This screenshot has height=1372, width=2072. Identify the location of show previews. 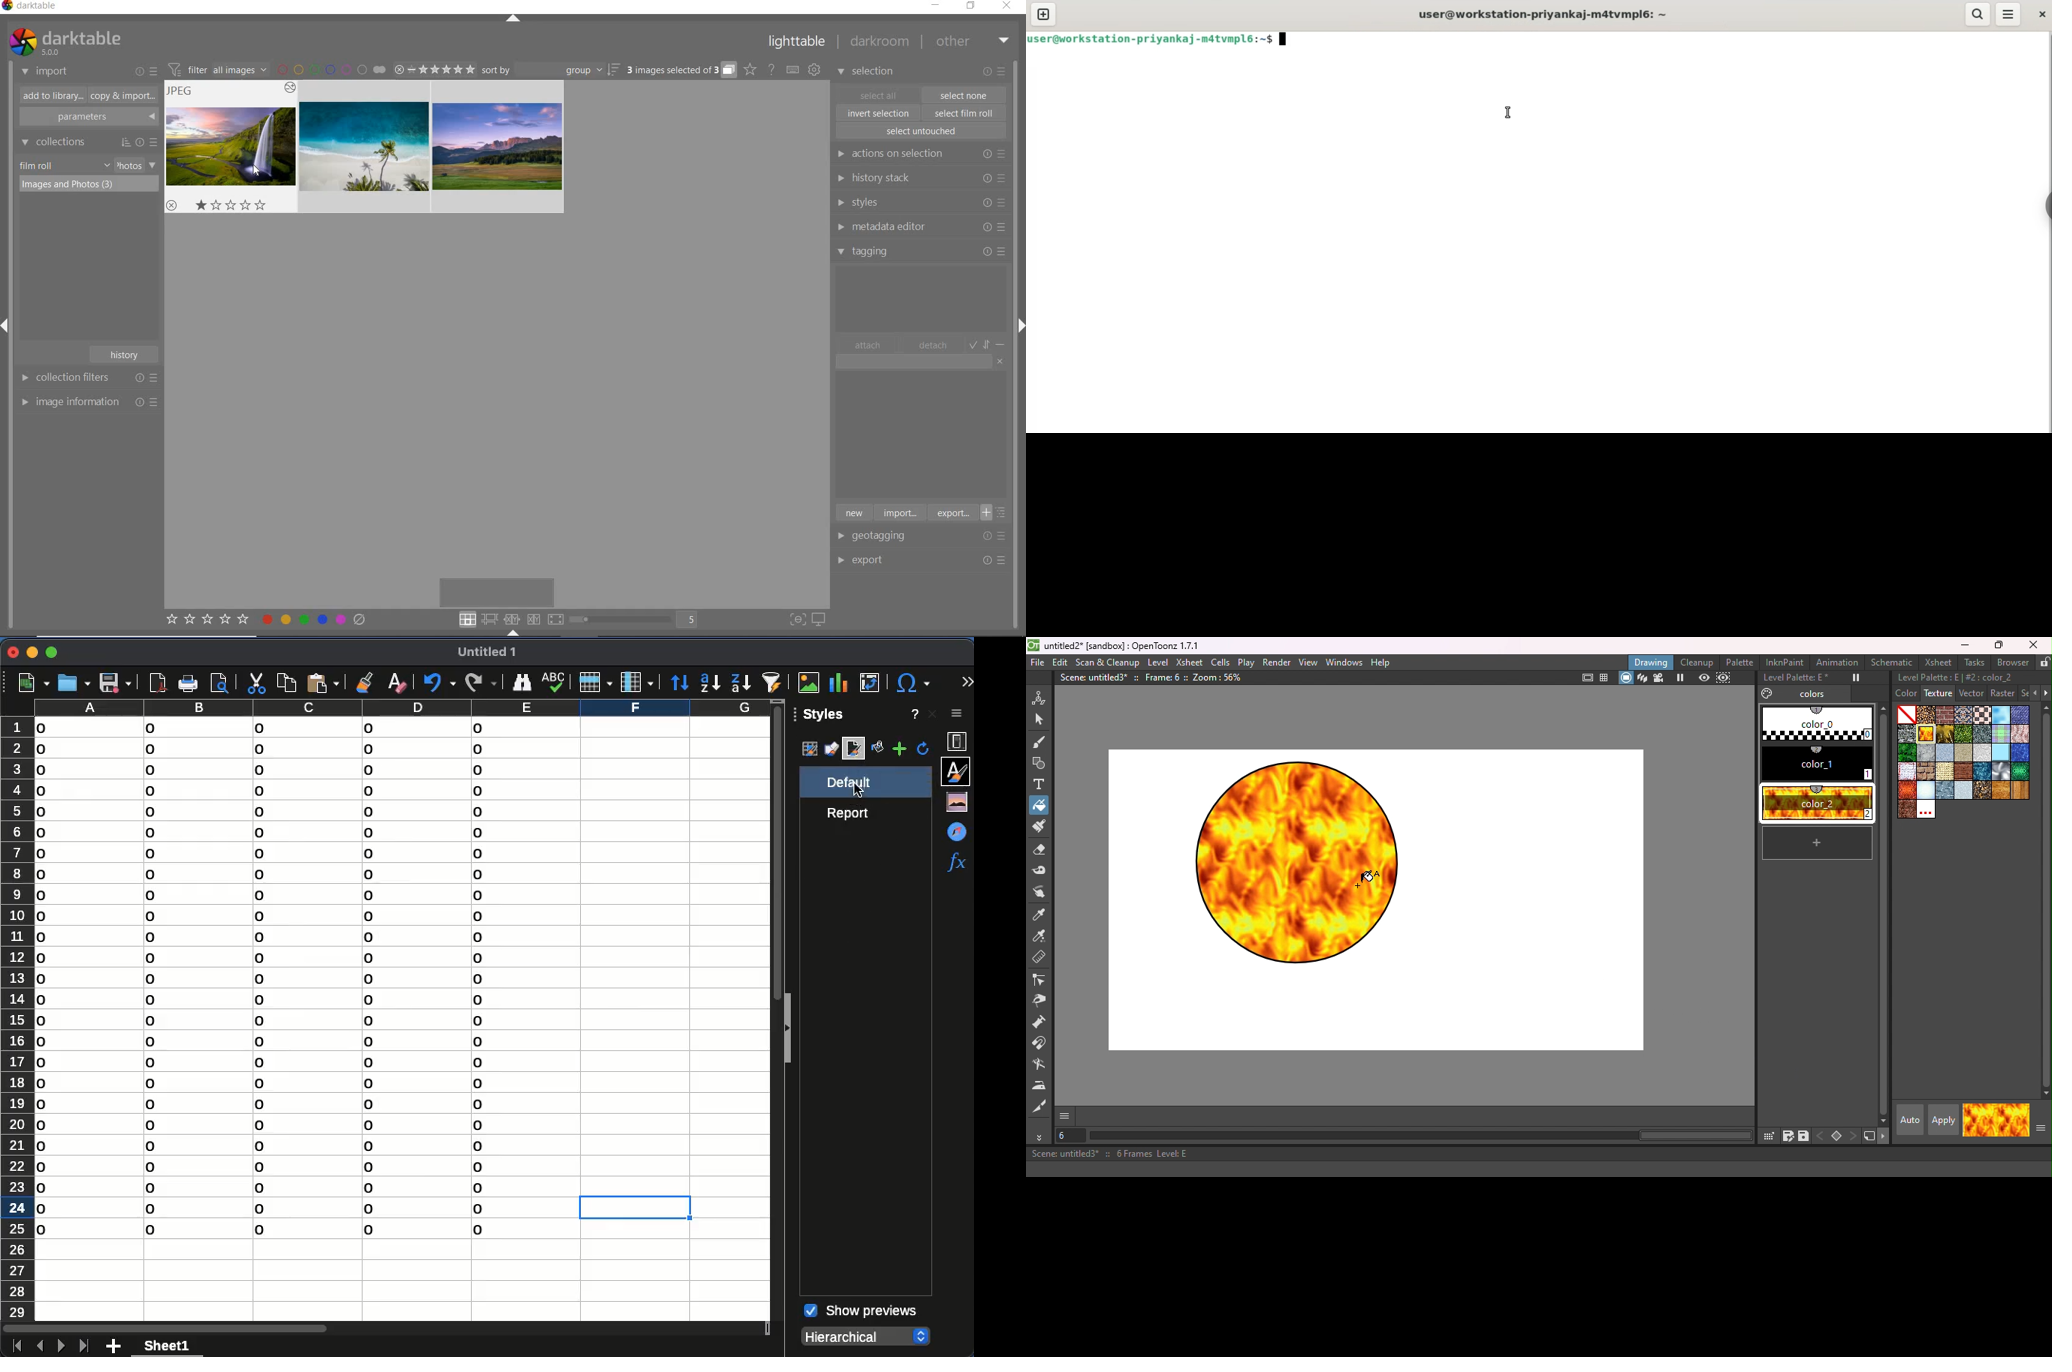
(860, 1311).